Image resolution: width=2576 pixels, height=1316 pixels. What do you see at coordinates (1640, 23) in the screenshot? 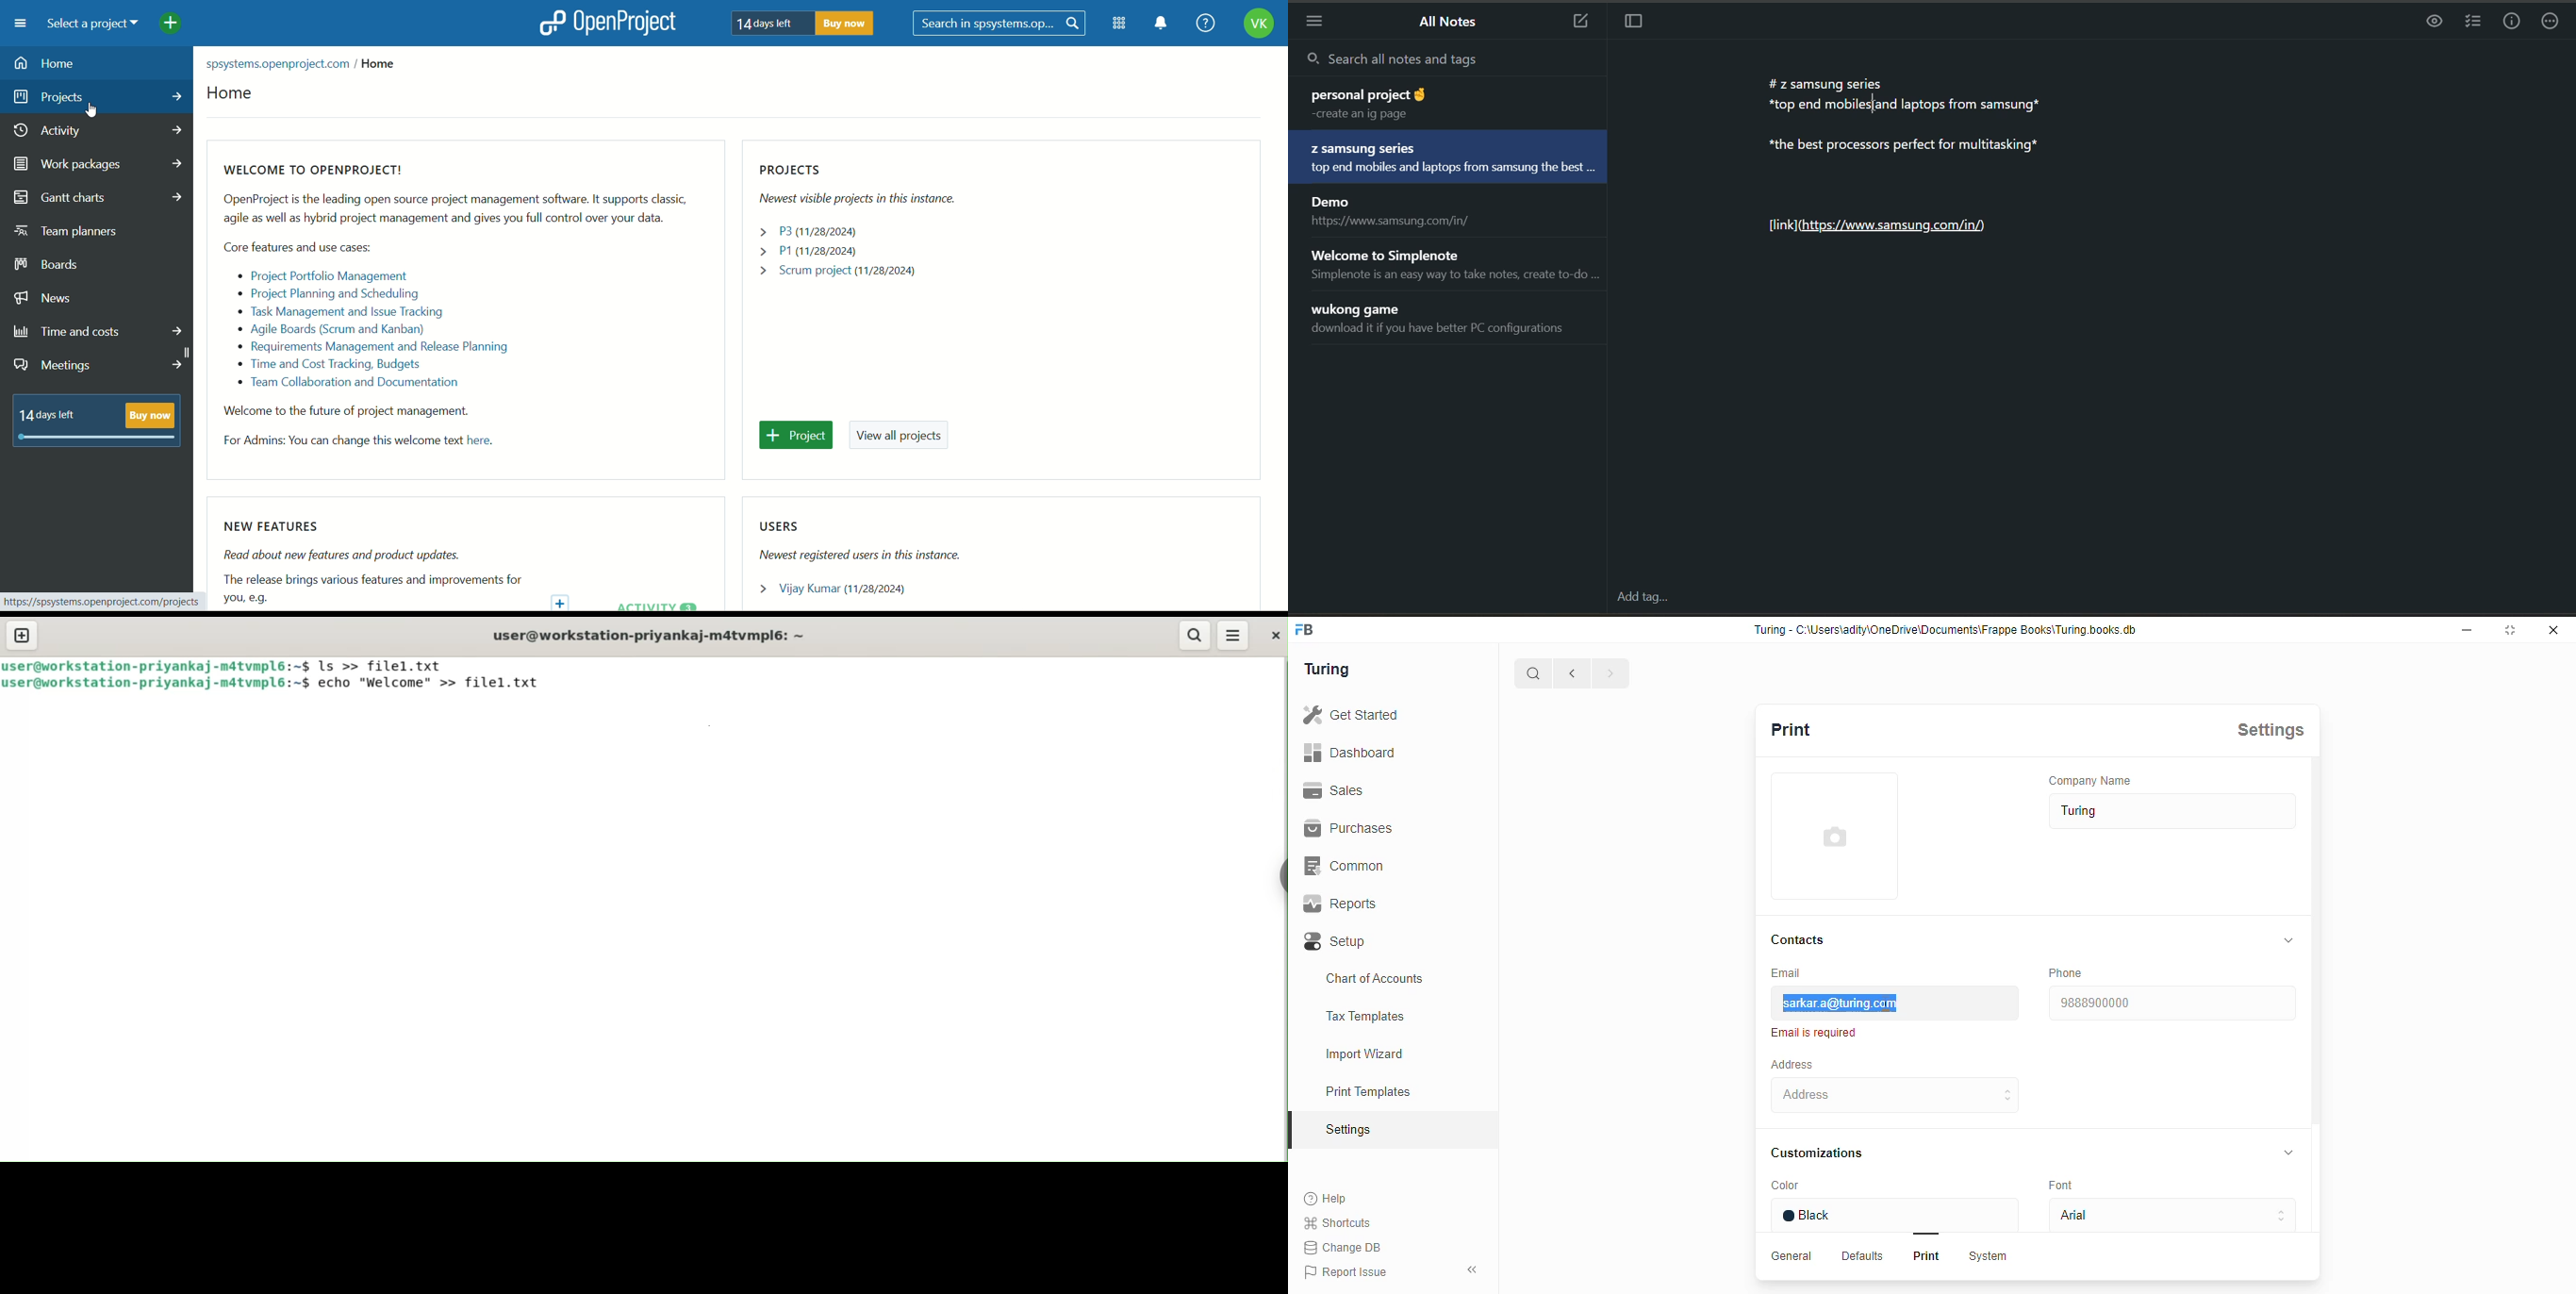
I see `toggle focus mode` at bounding box center [1640, 23].